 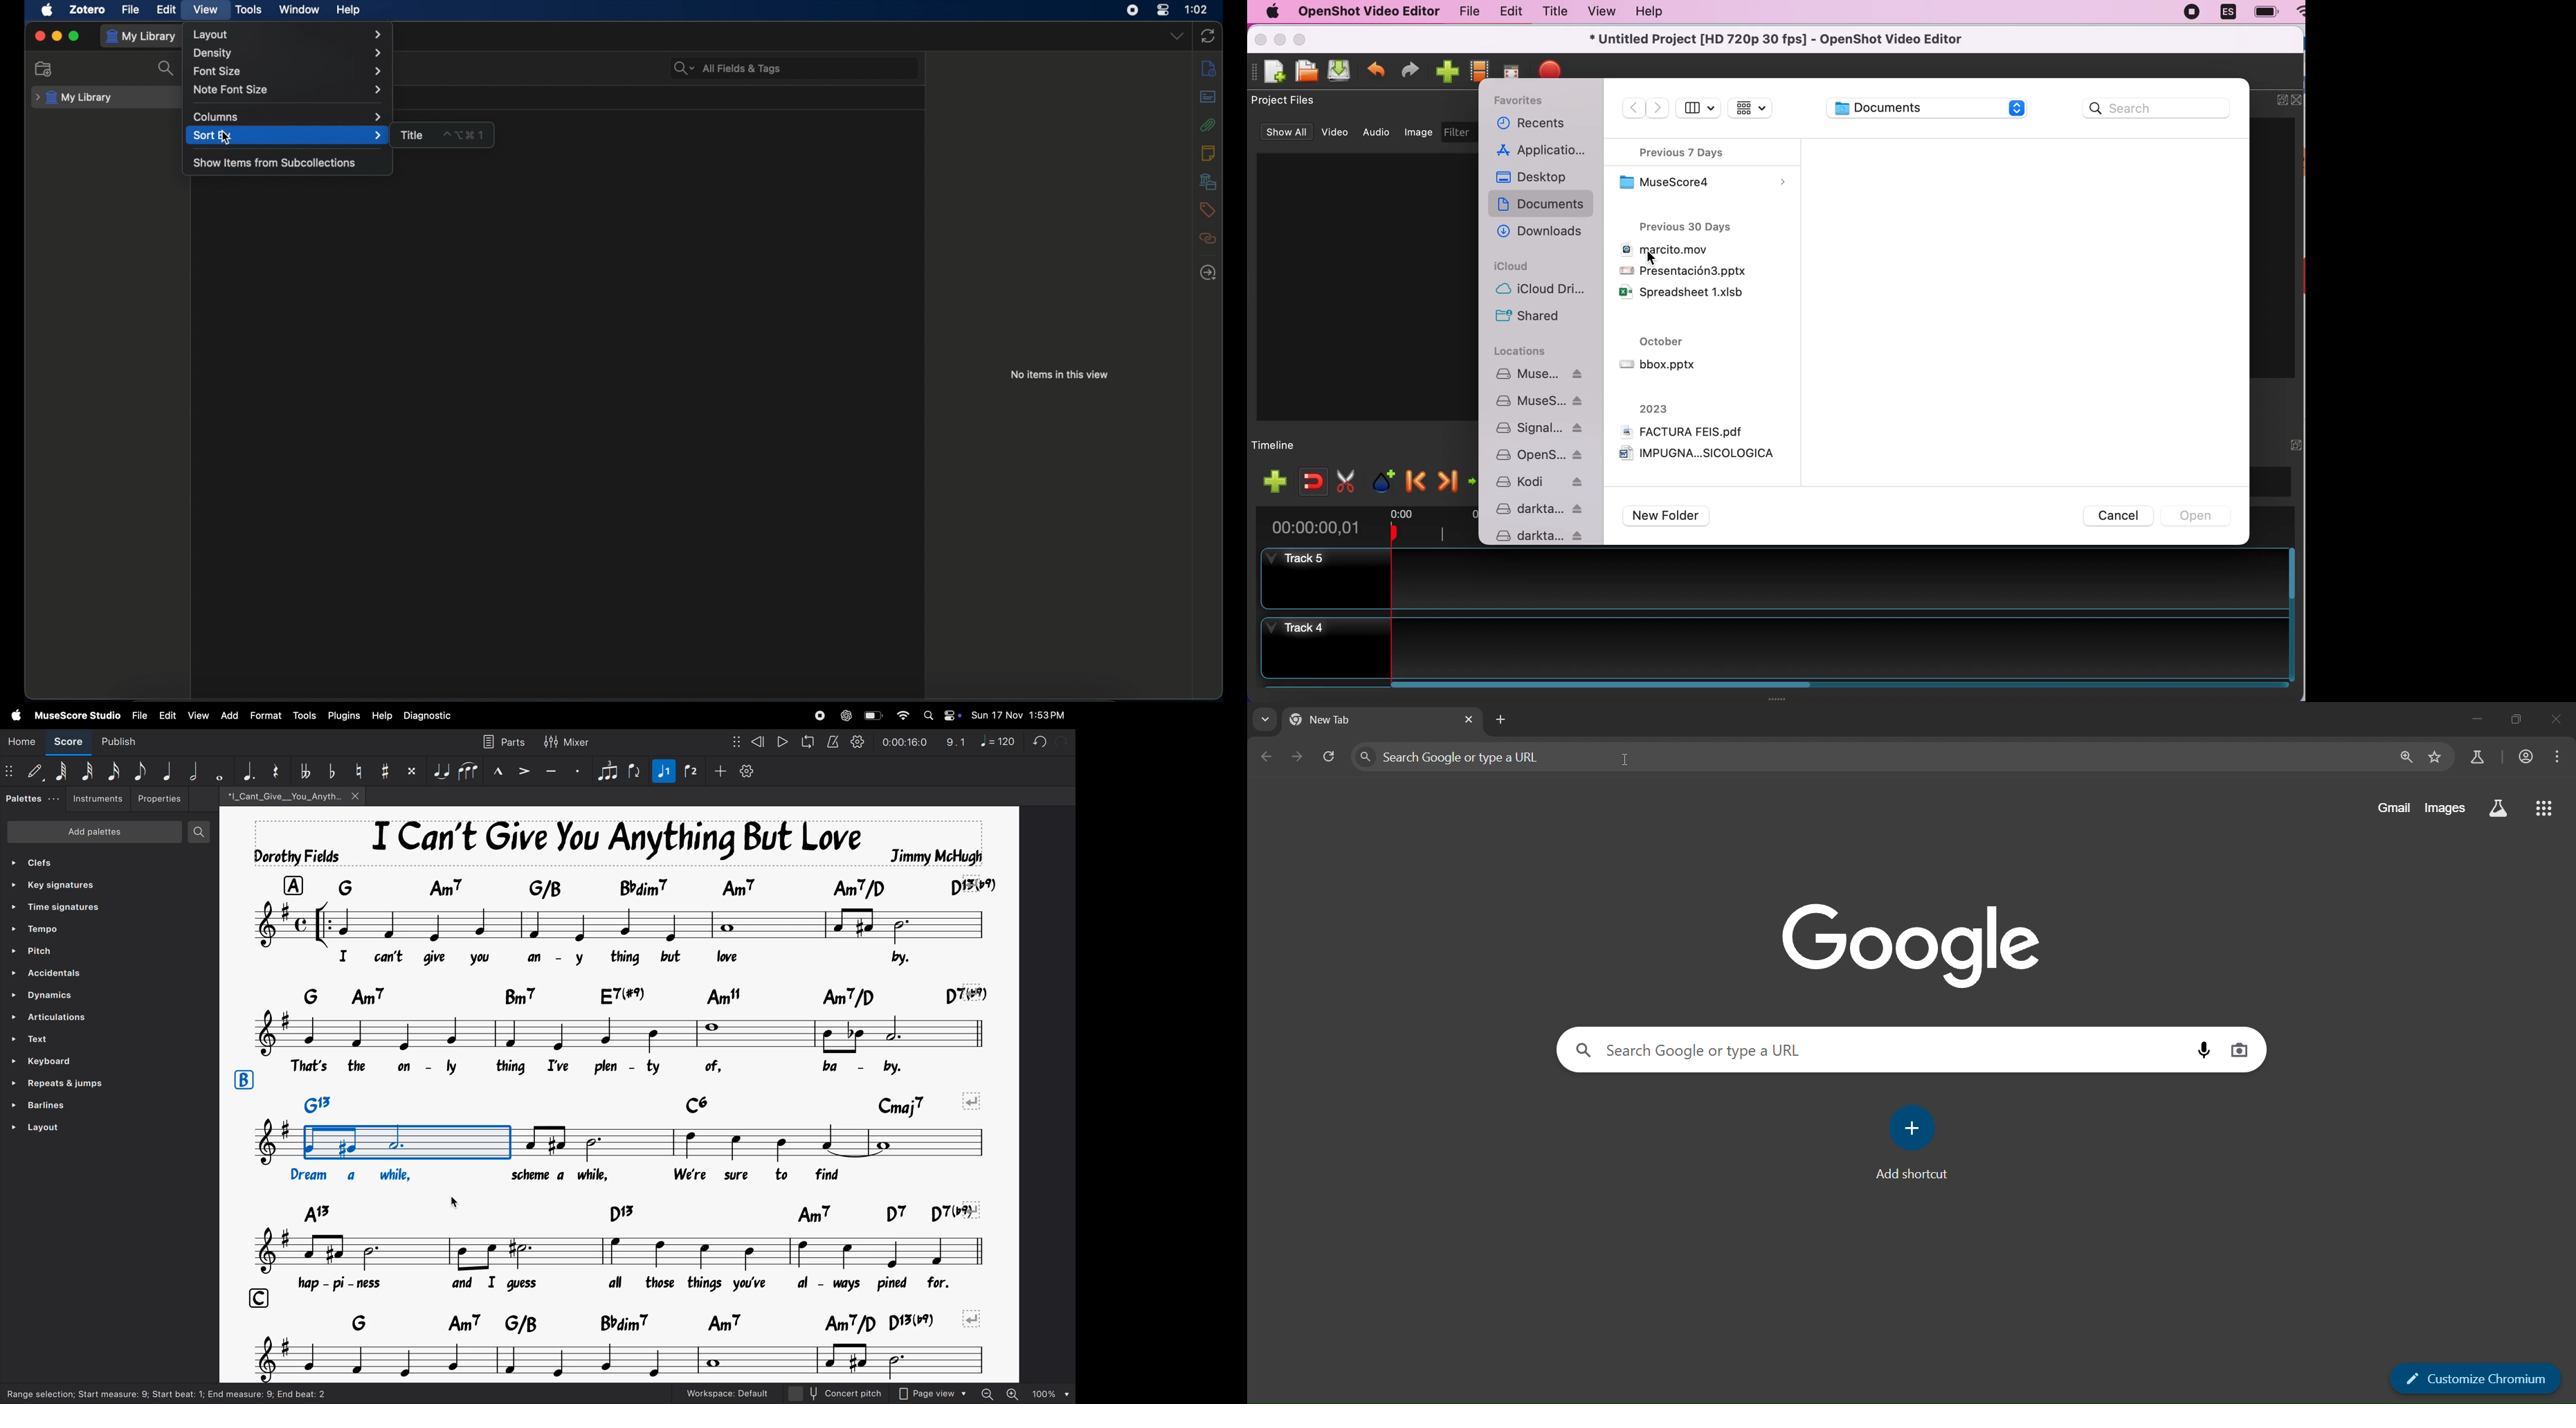 What do you see at coordinates (40, 36) in the screenshot?
I see `close` at bounding box center [40, 36].